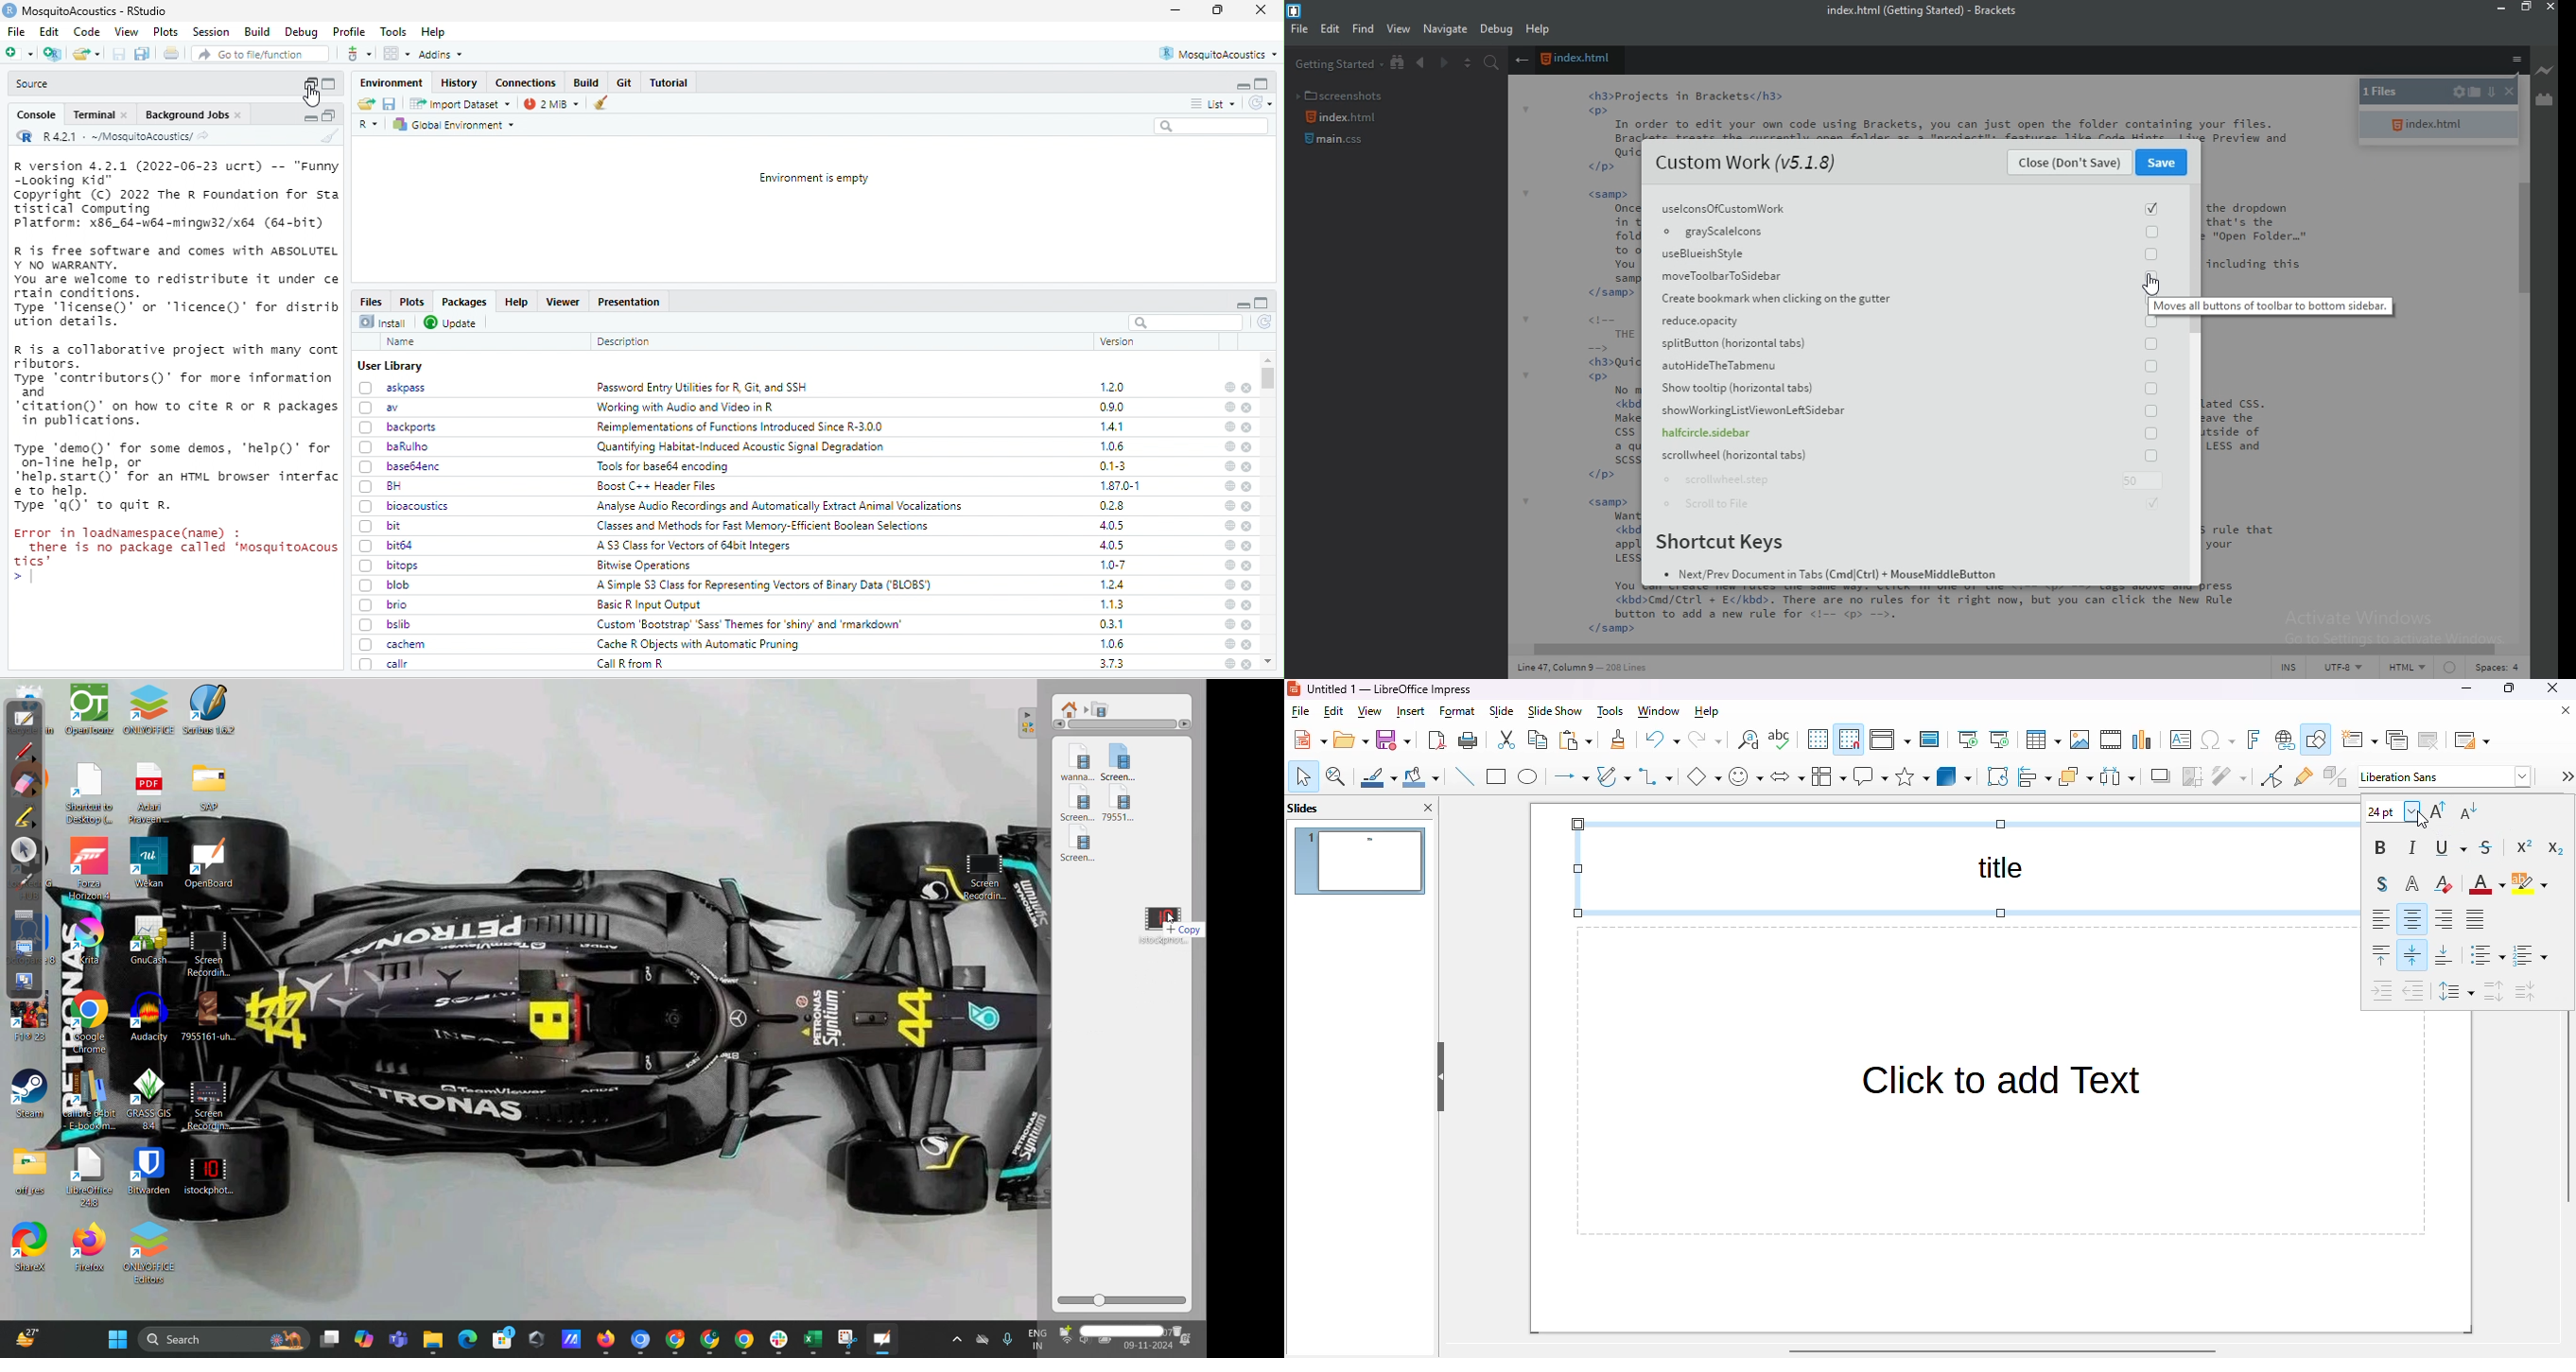 The image size is (2576, 1372). What do you see at coordinates (1593, 671) in the screenshot?
I see `live code data` at bounding box center [1593, 671].